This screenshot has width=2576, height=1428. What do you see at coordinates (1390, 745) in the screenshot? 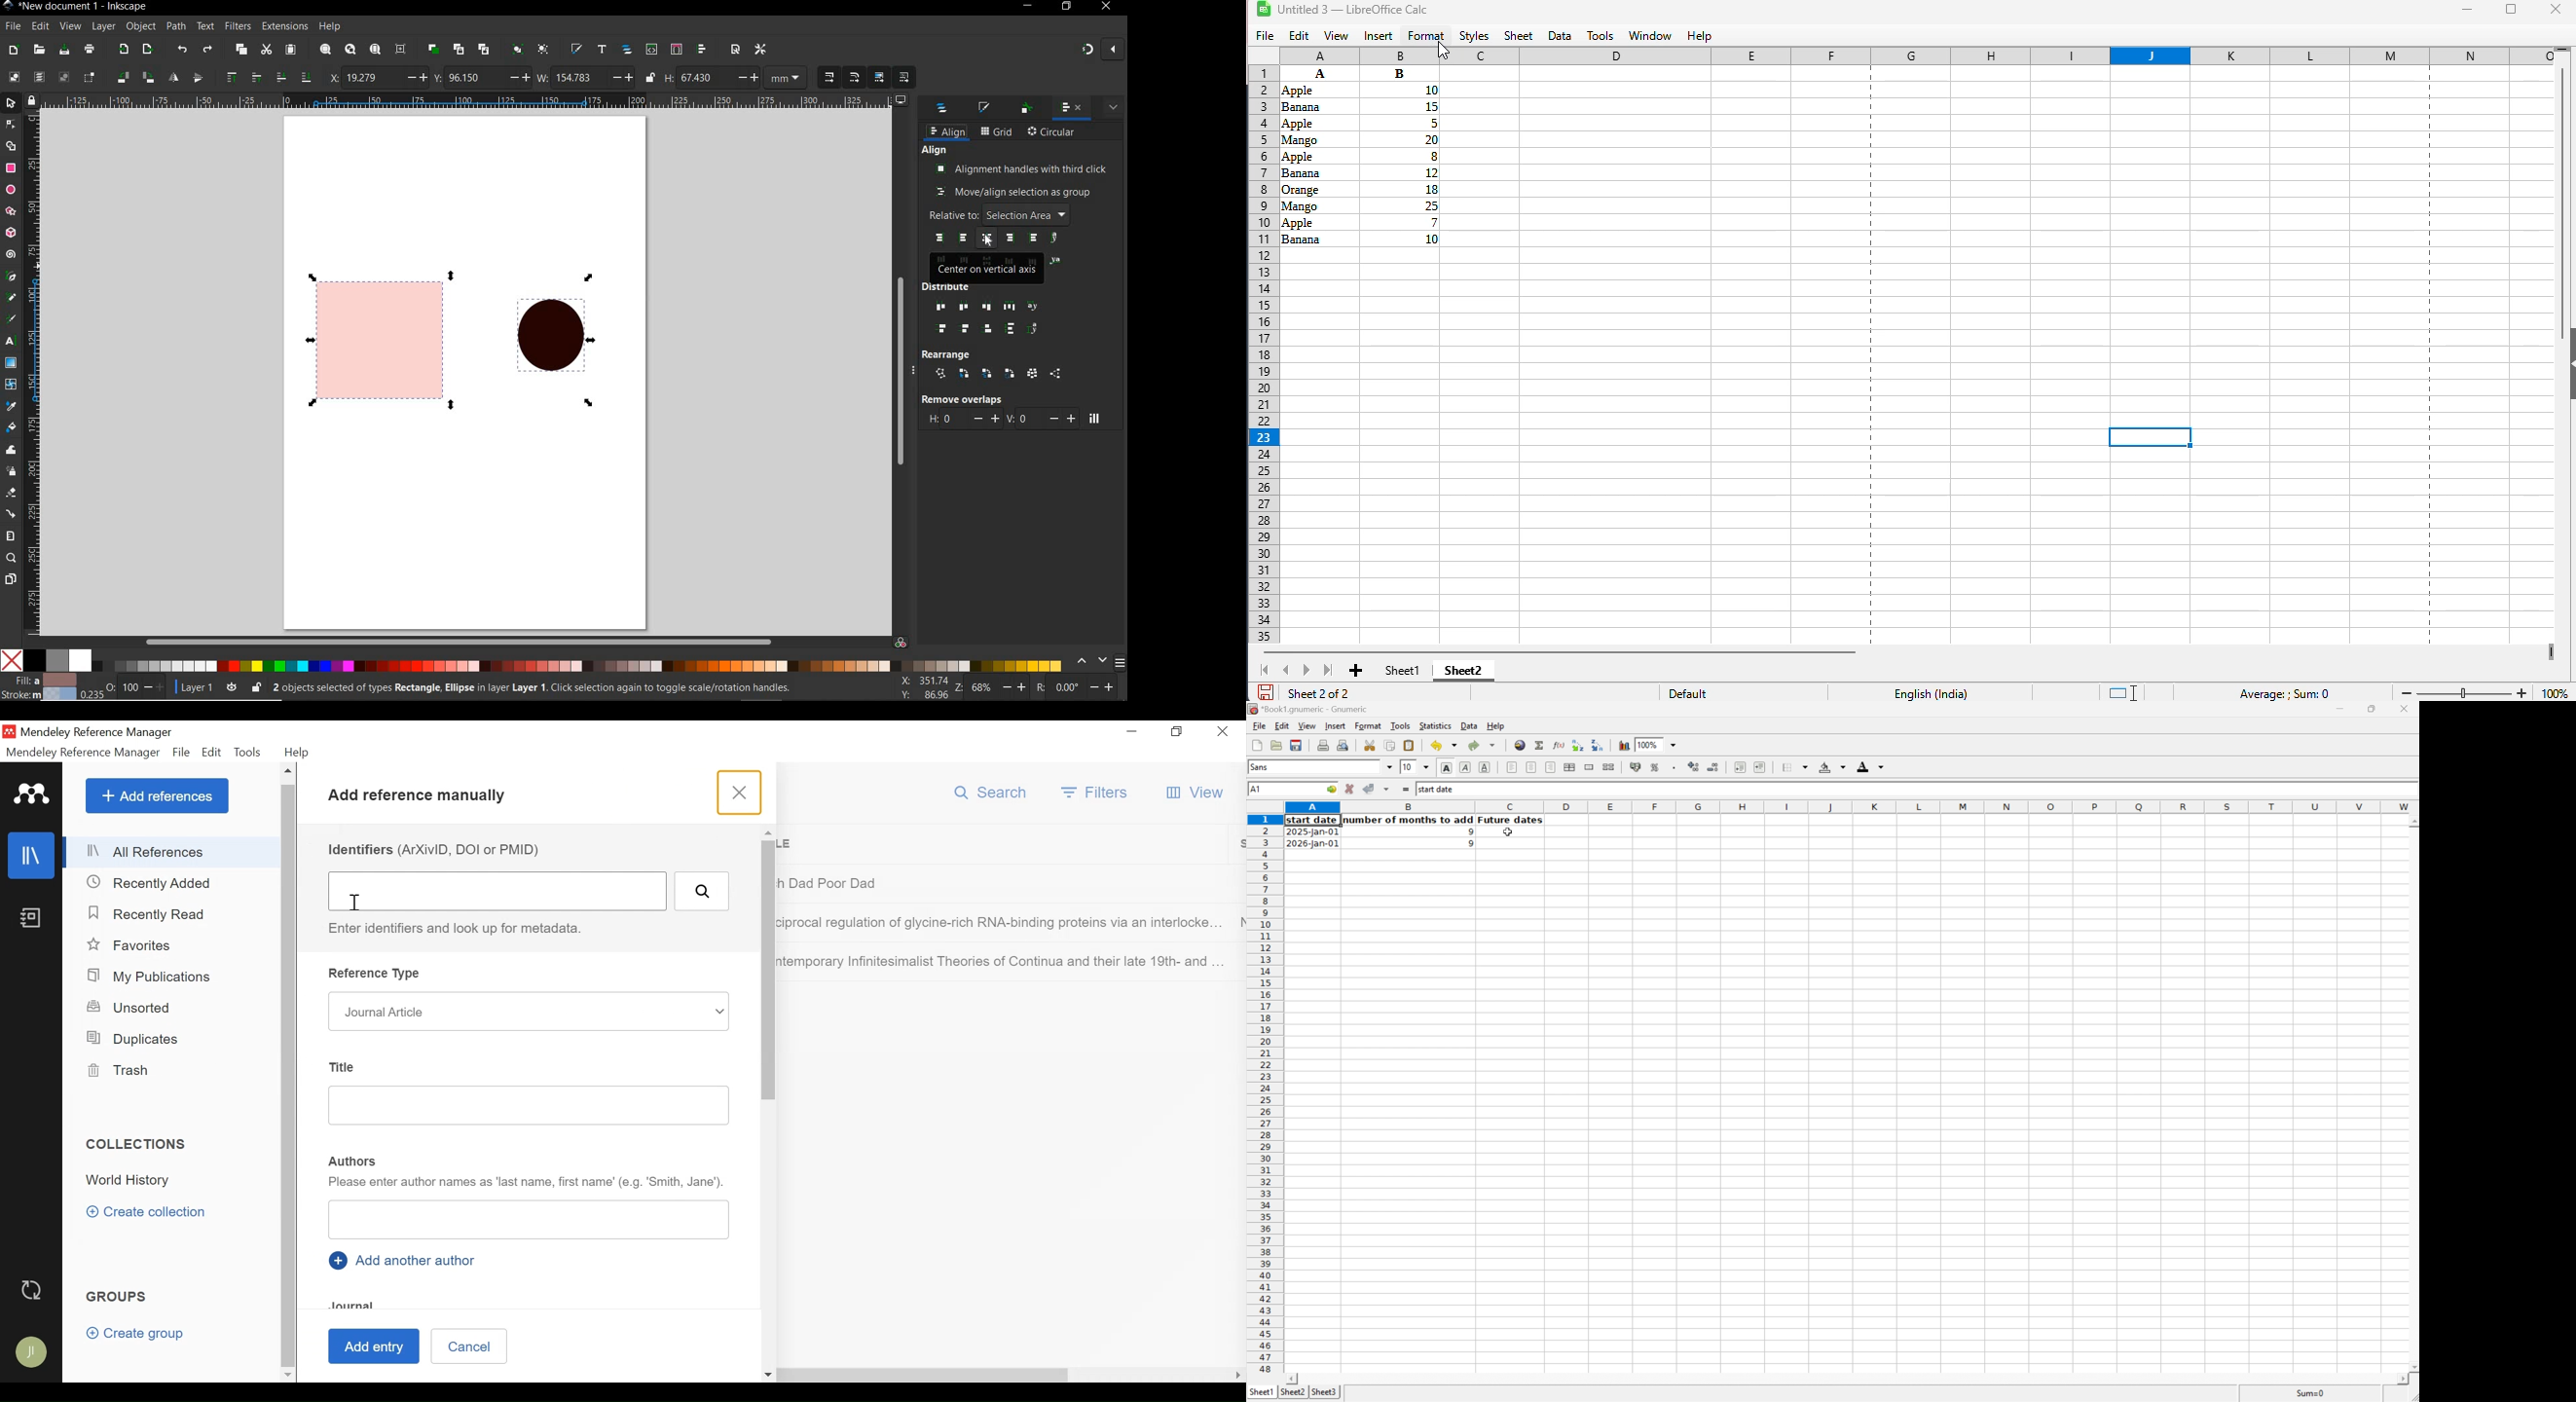
I see `Copy selection` at bounding box center [1390, 745].